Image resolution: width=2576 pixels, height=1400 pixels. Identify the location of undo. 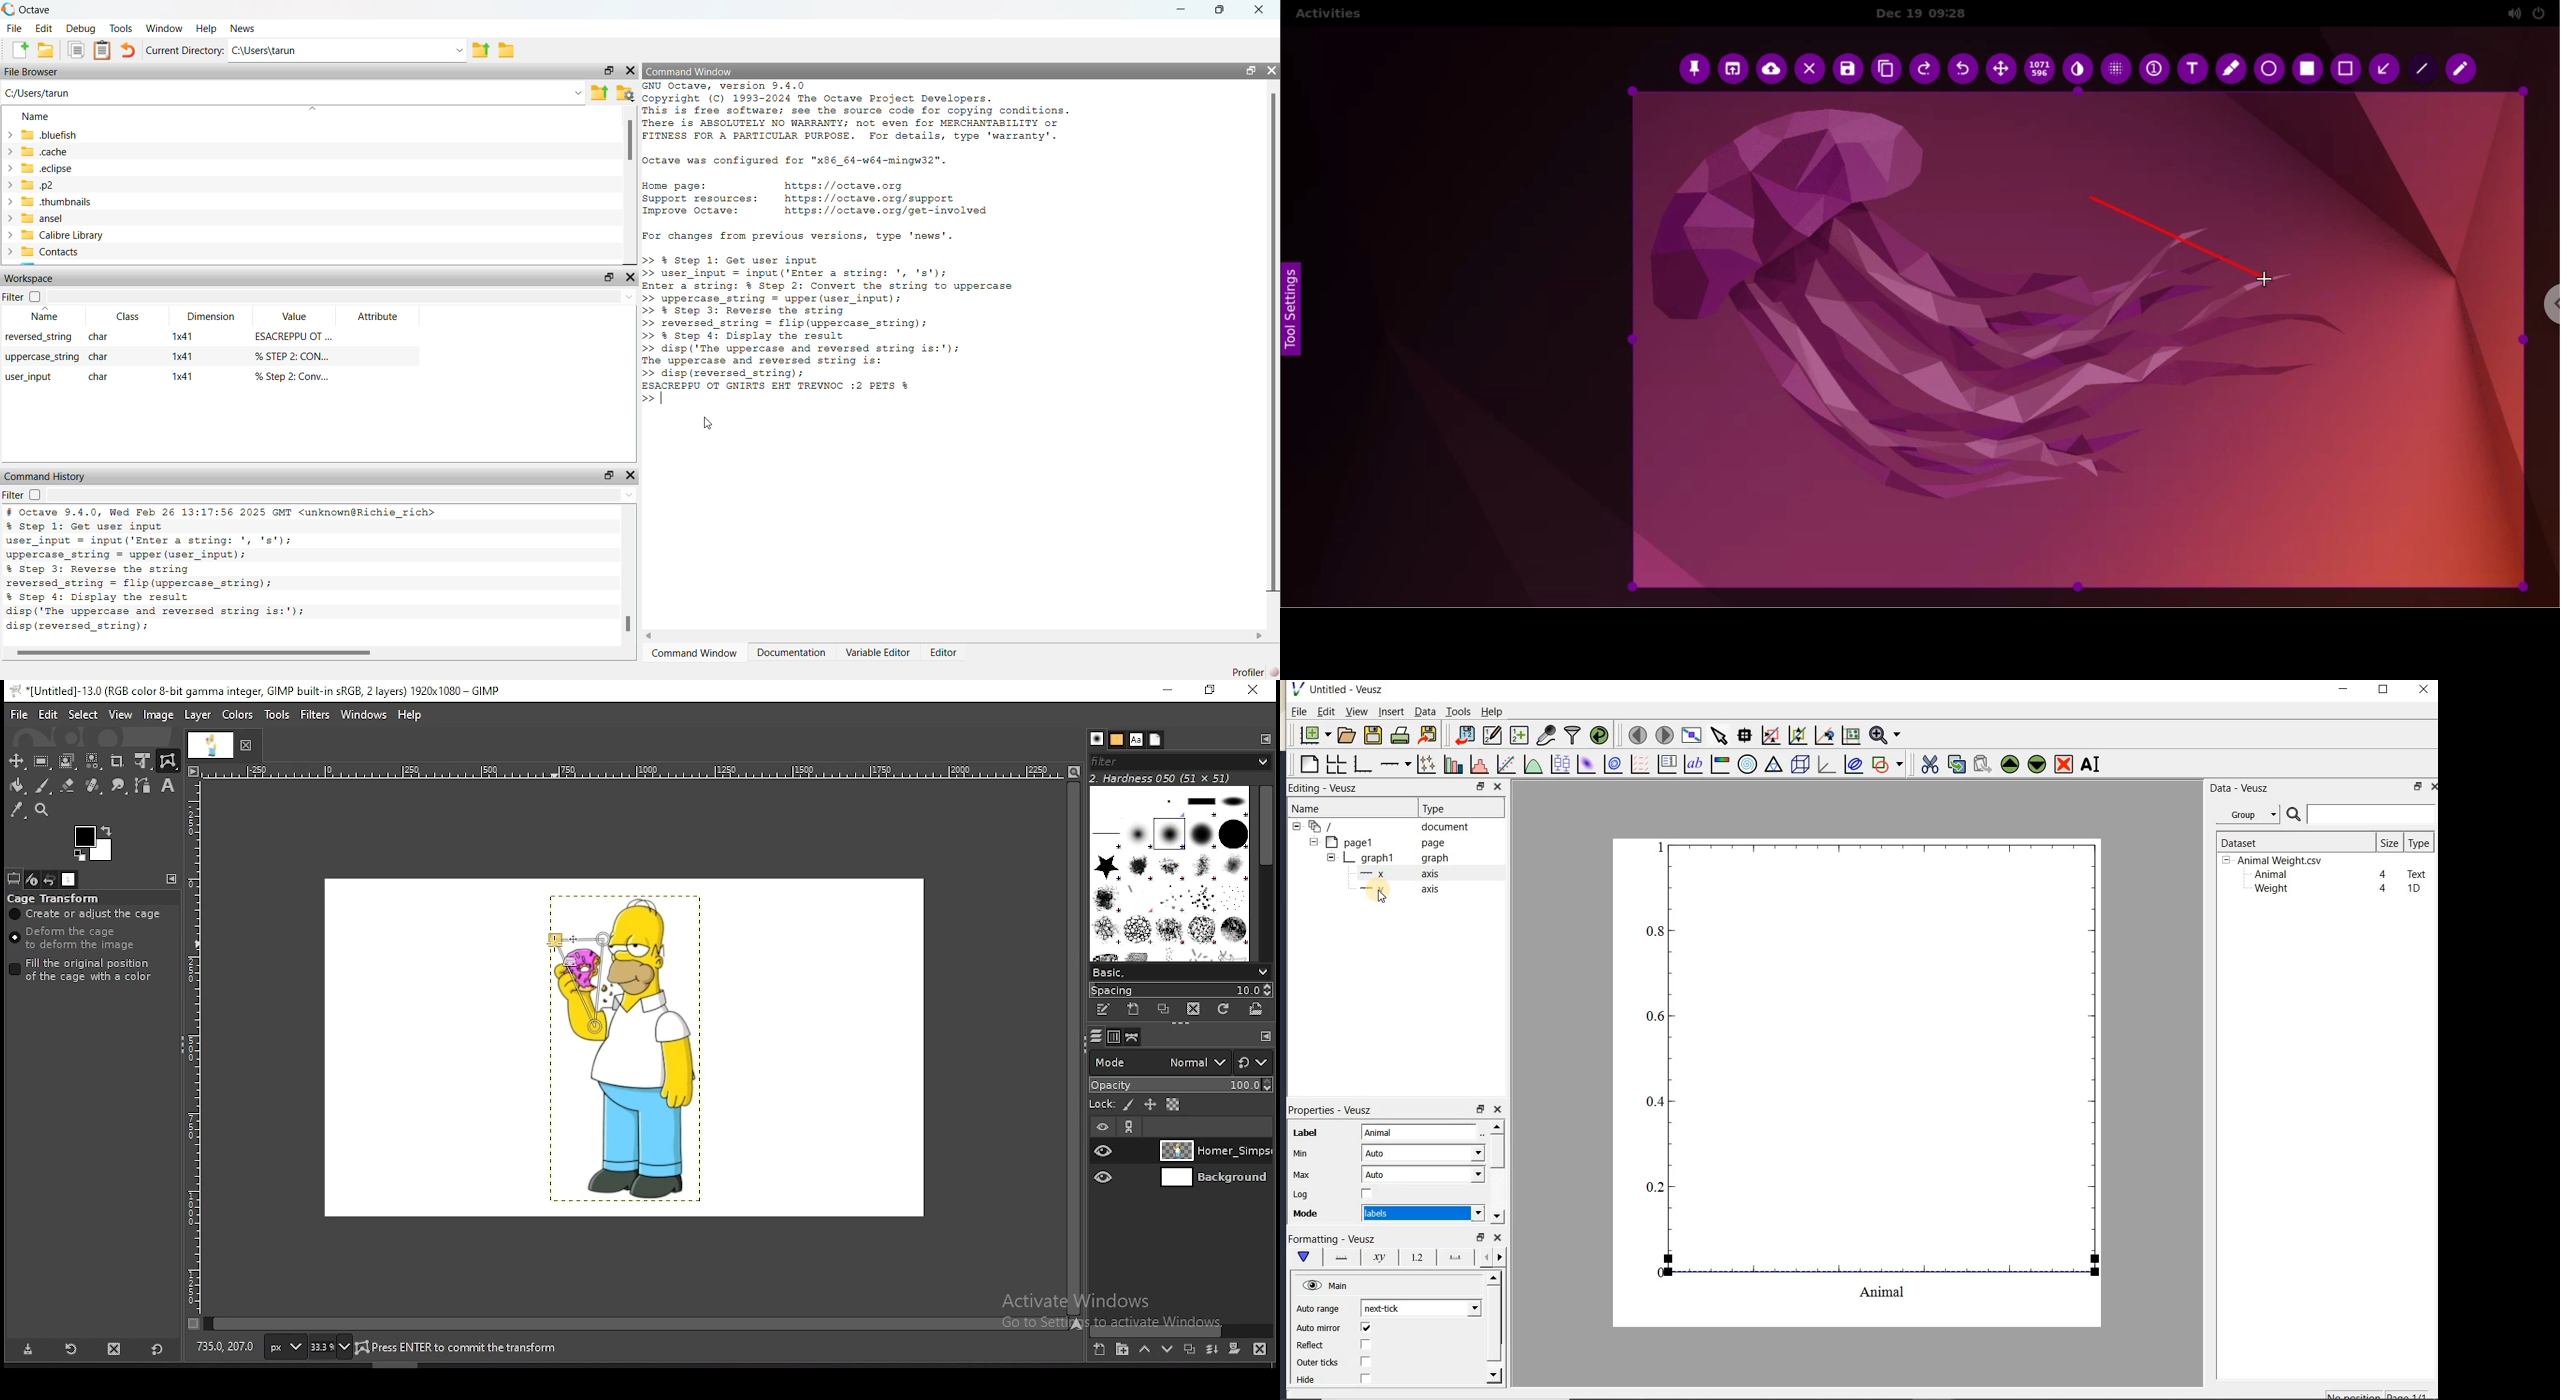
(127, 51).